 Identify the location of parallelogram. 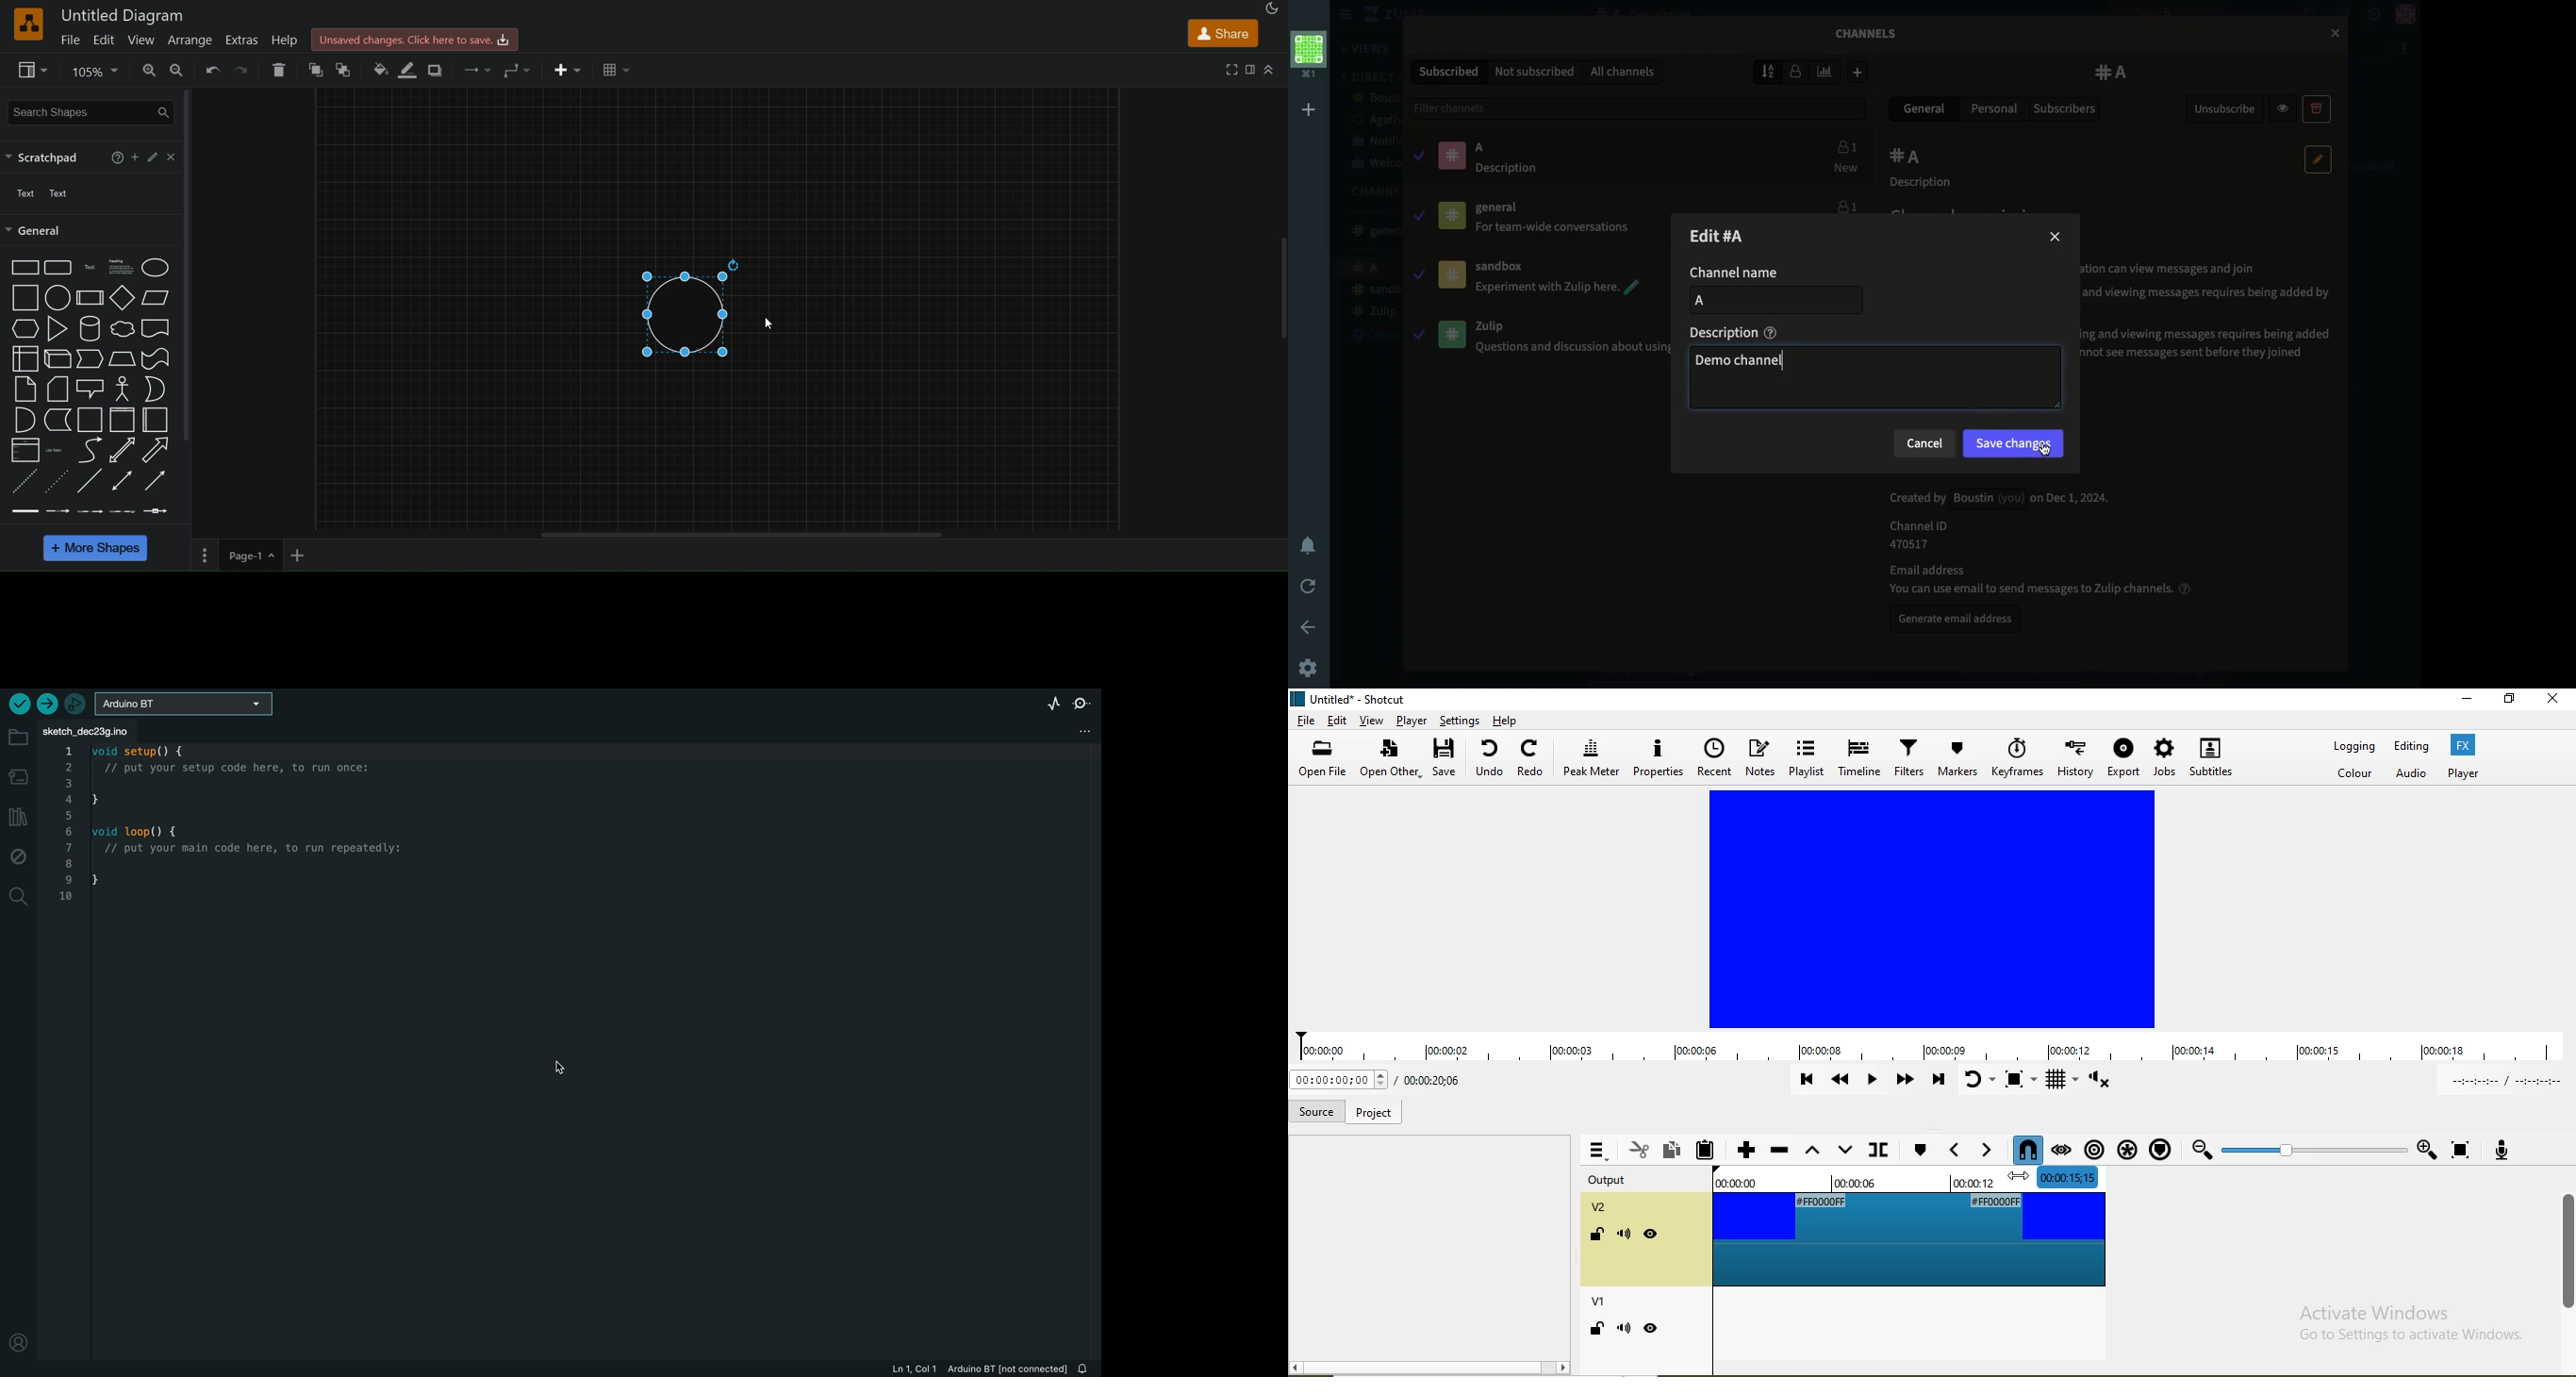
(156, 300).